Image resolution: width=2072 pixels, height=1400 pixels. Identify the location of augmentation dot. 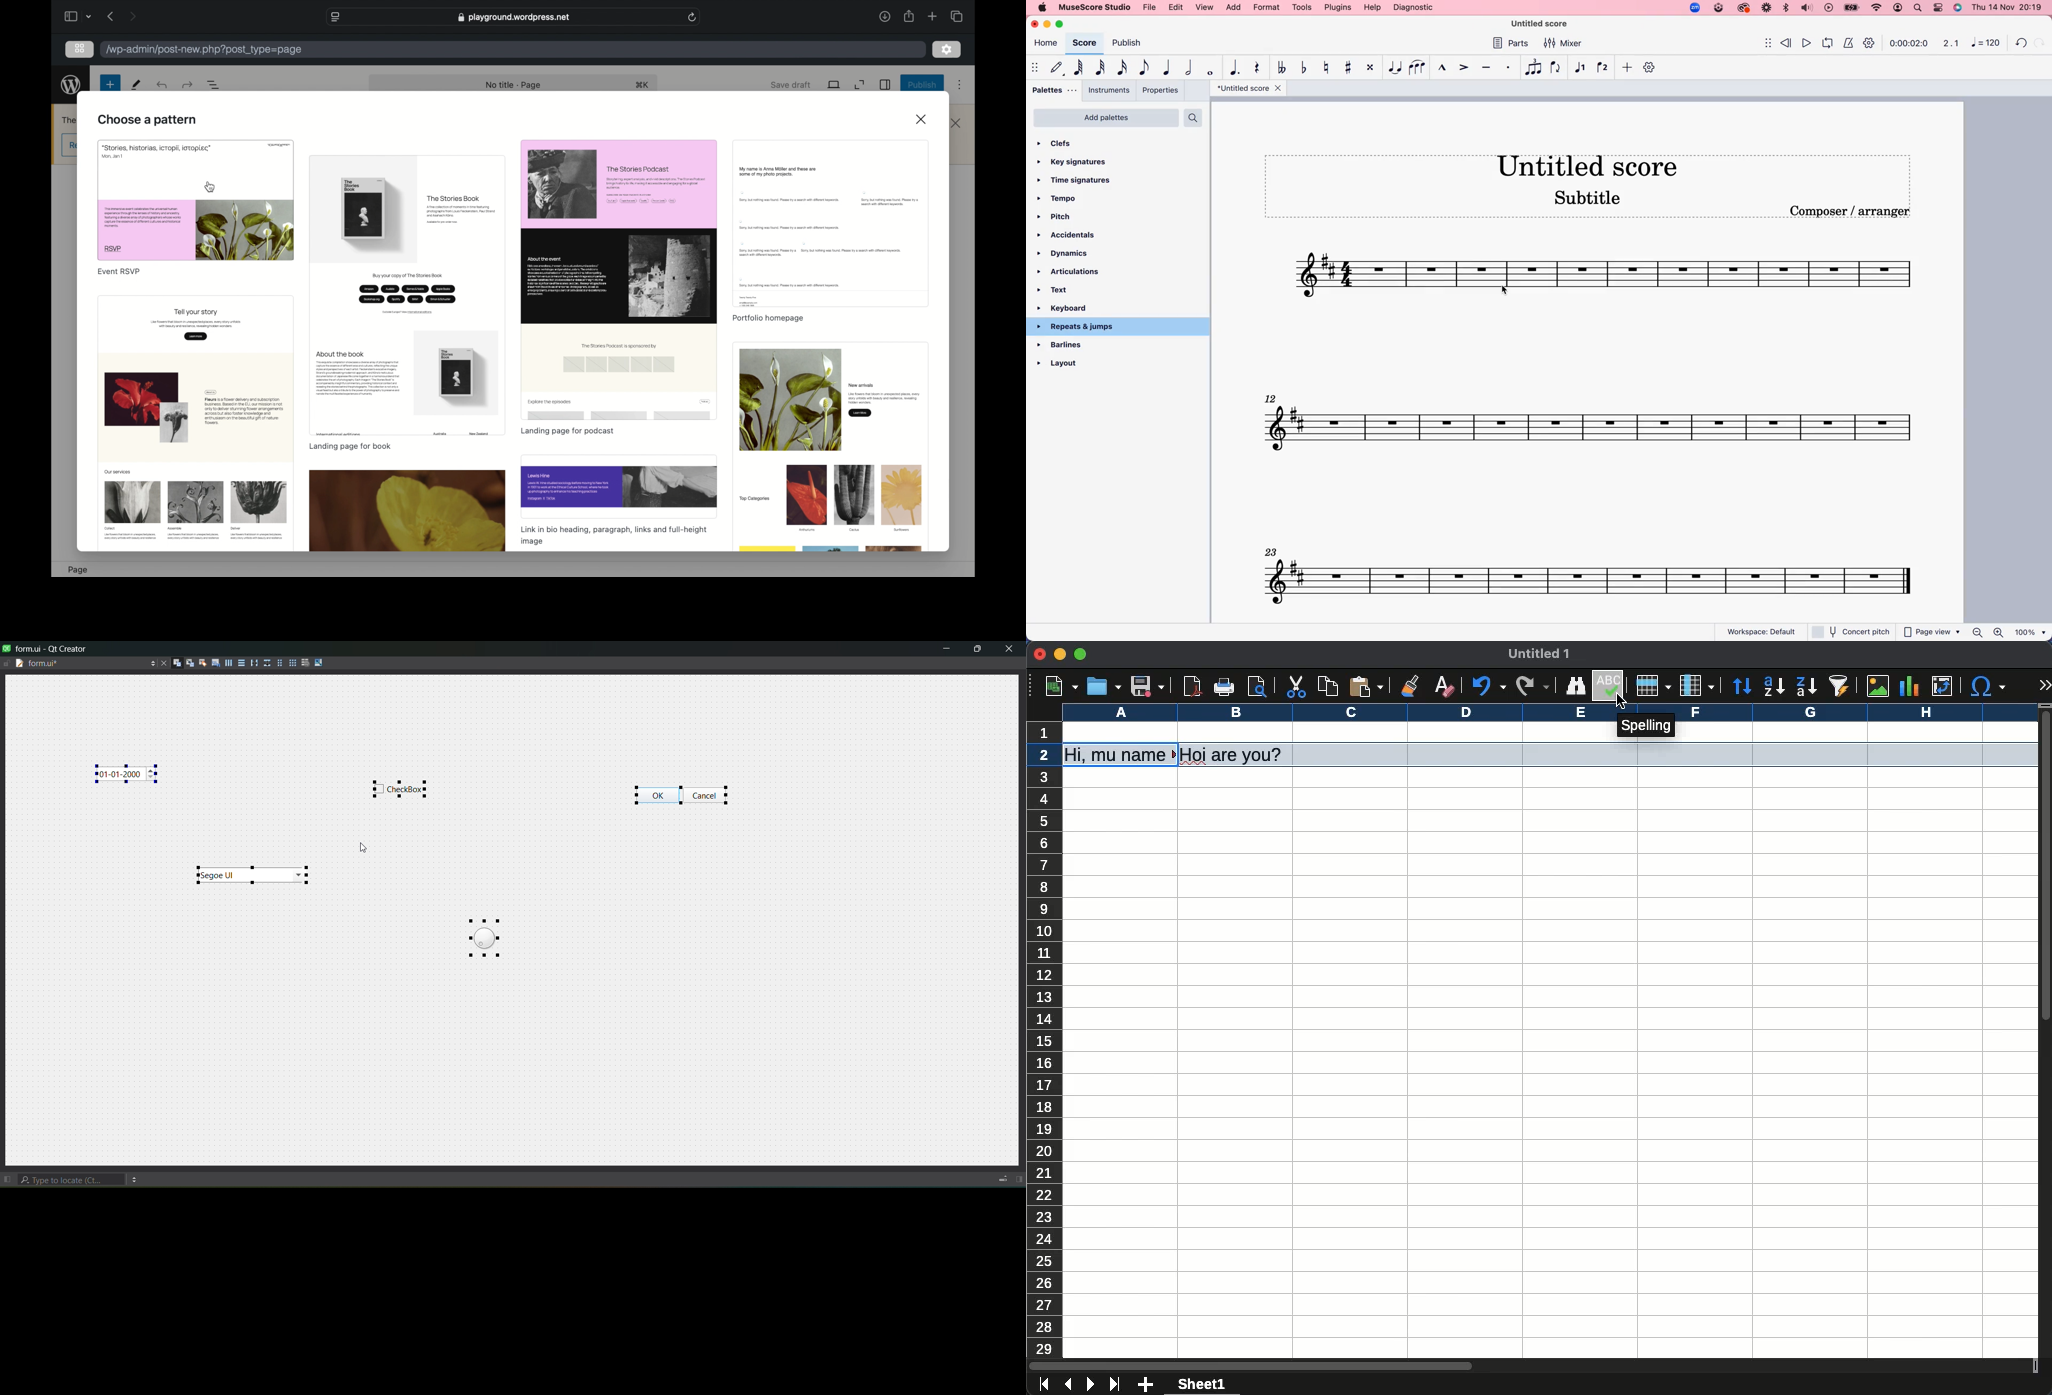
(1237, 67).